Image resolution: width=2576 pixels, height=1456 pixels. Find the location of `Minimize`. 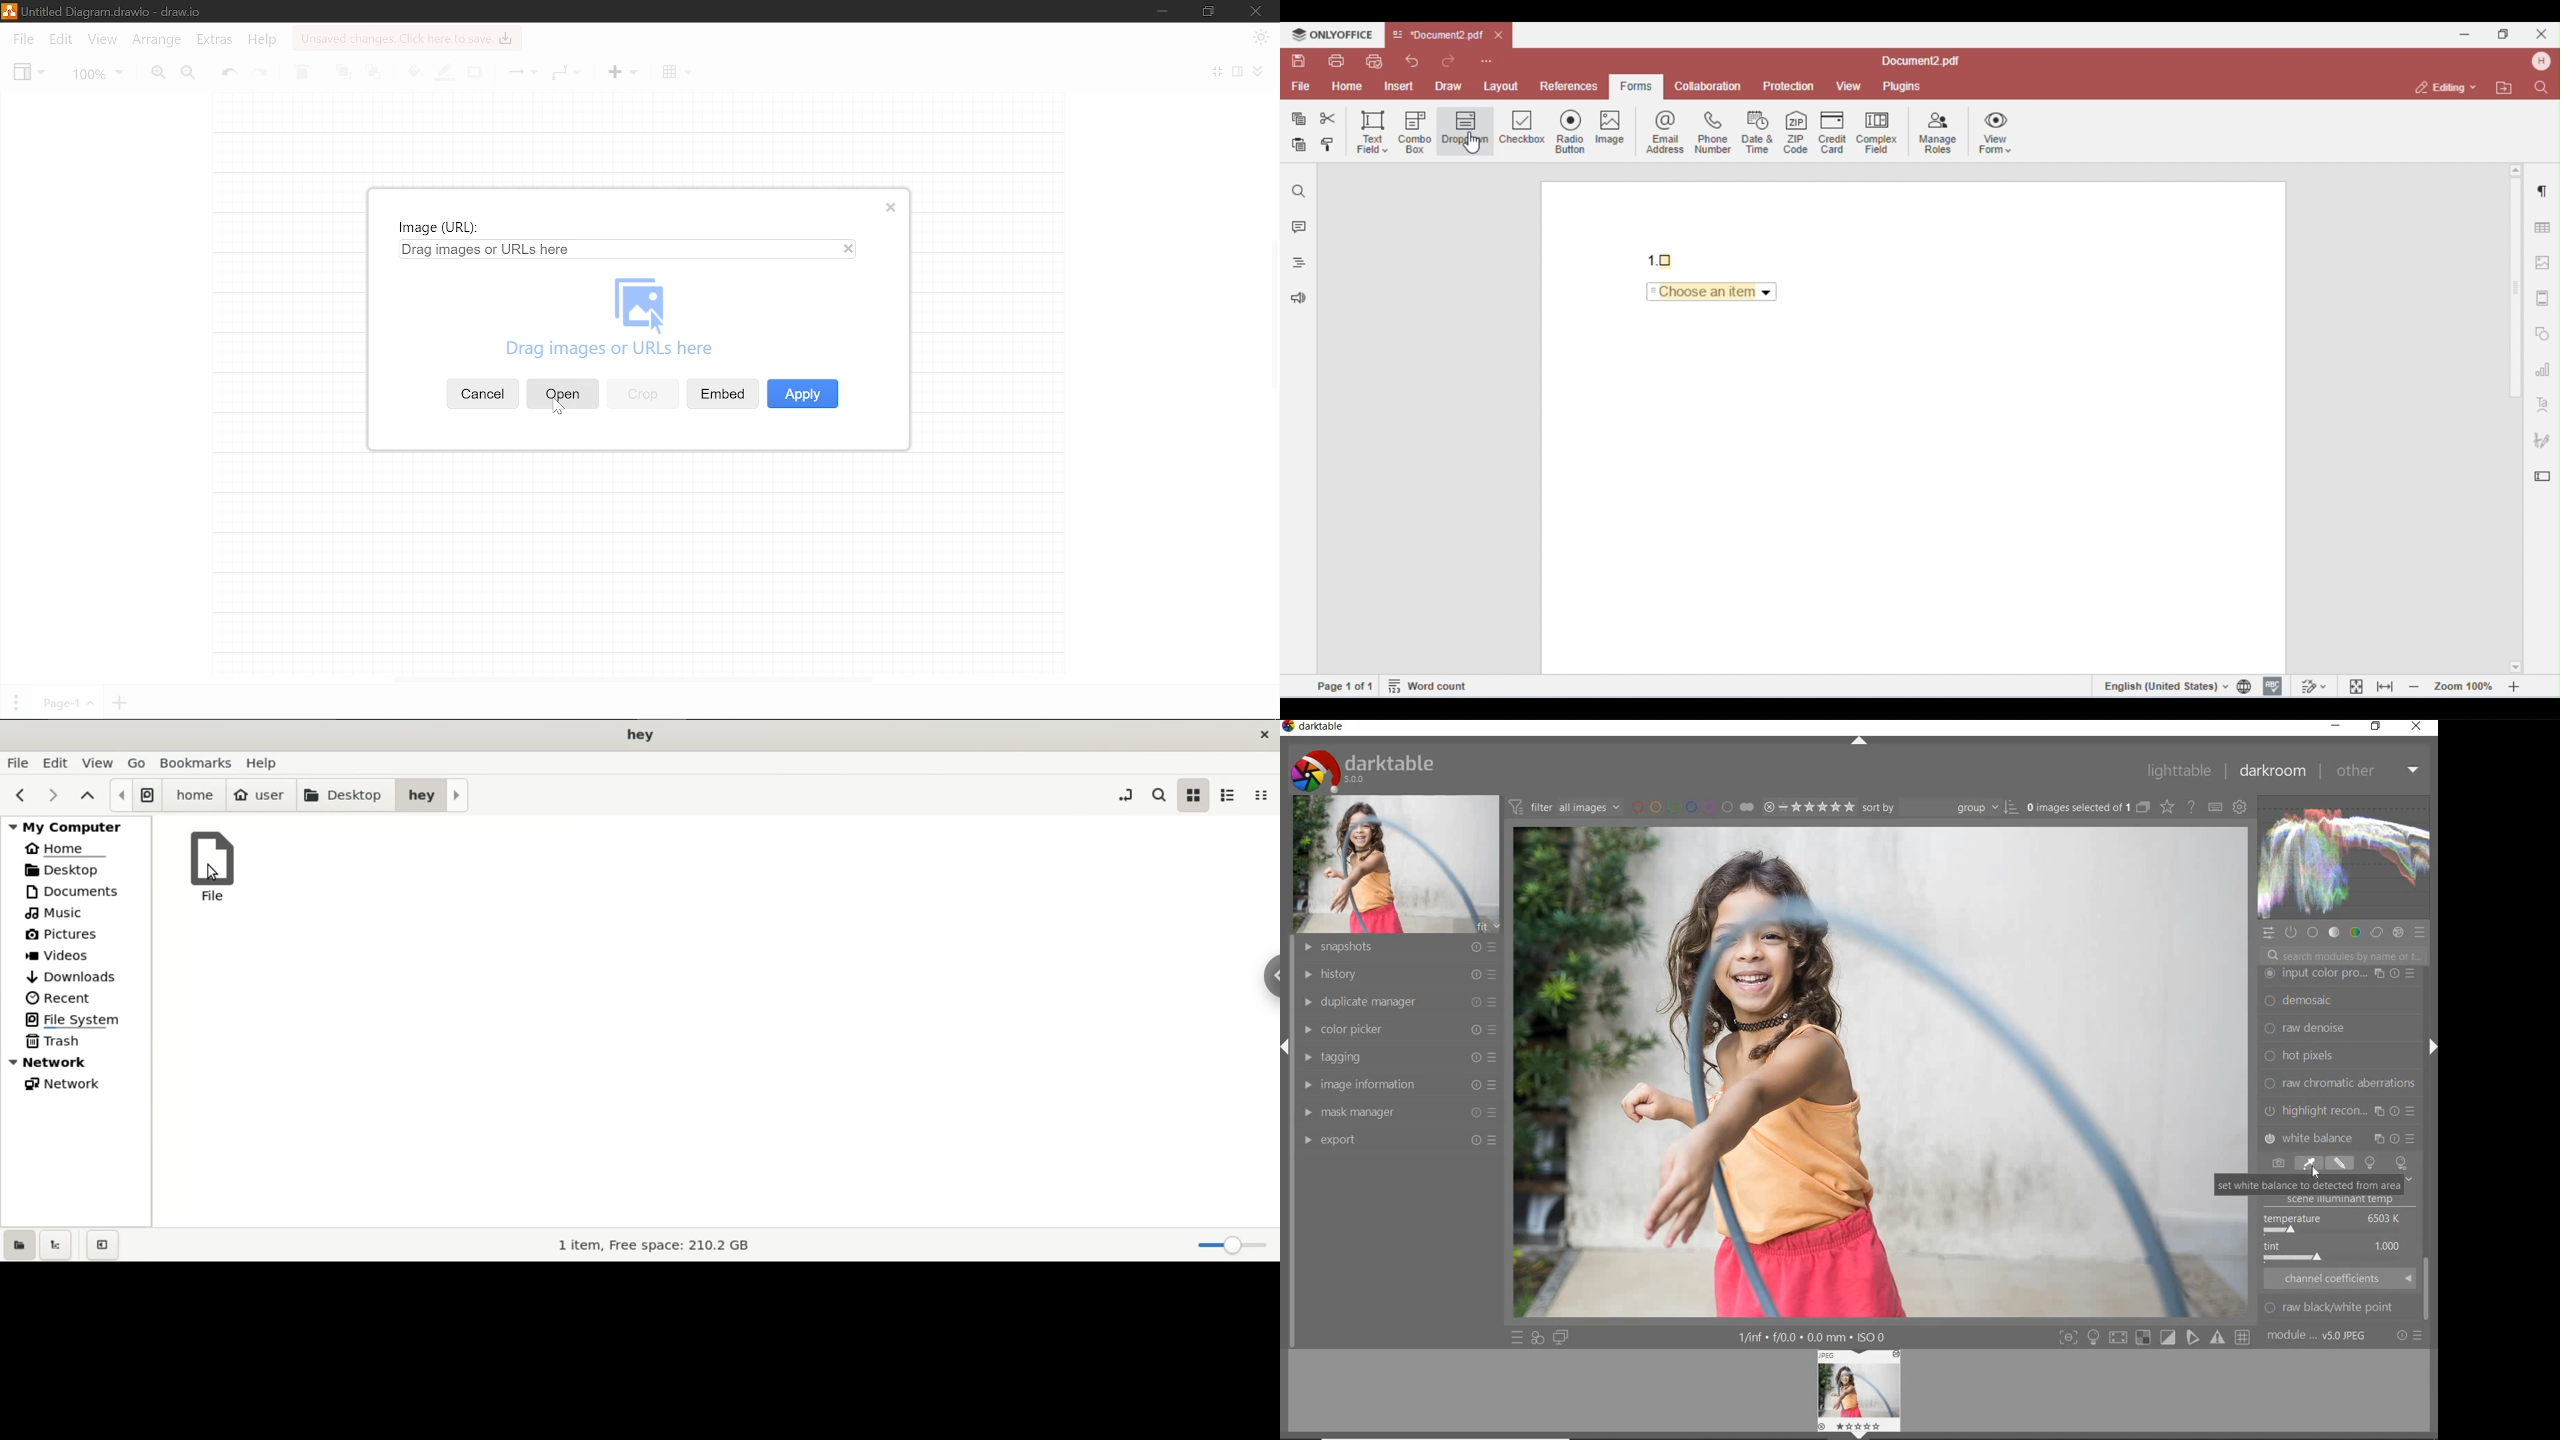

Minimize is located at coordinates (1162, 12).